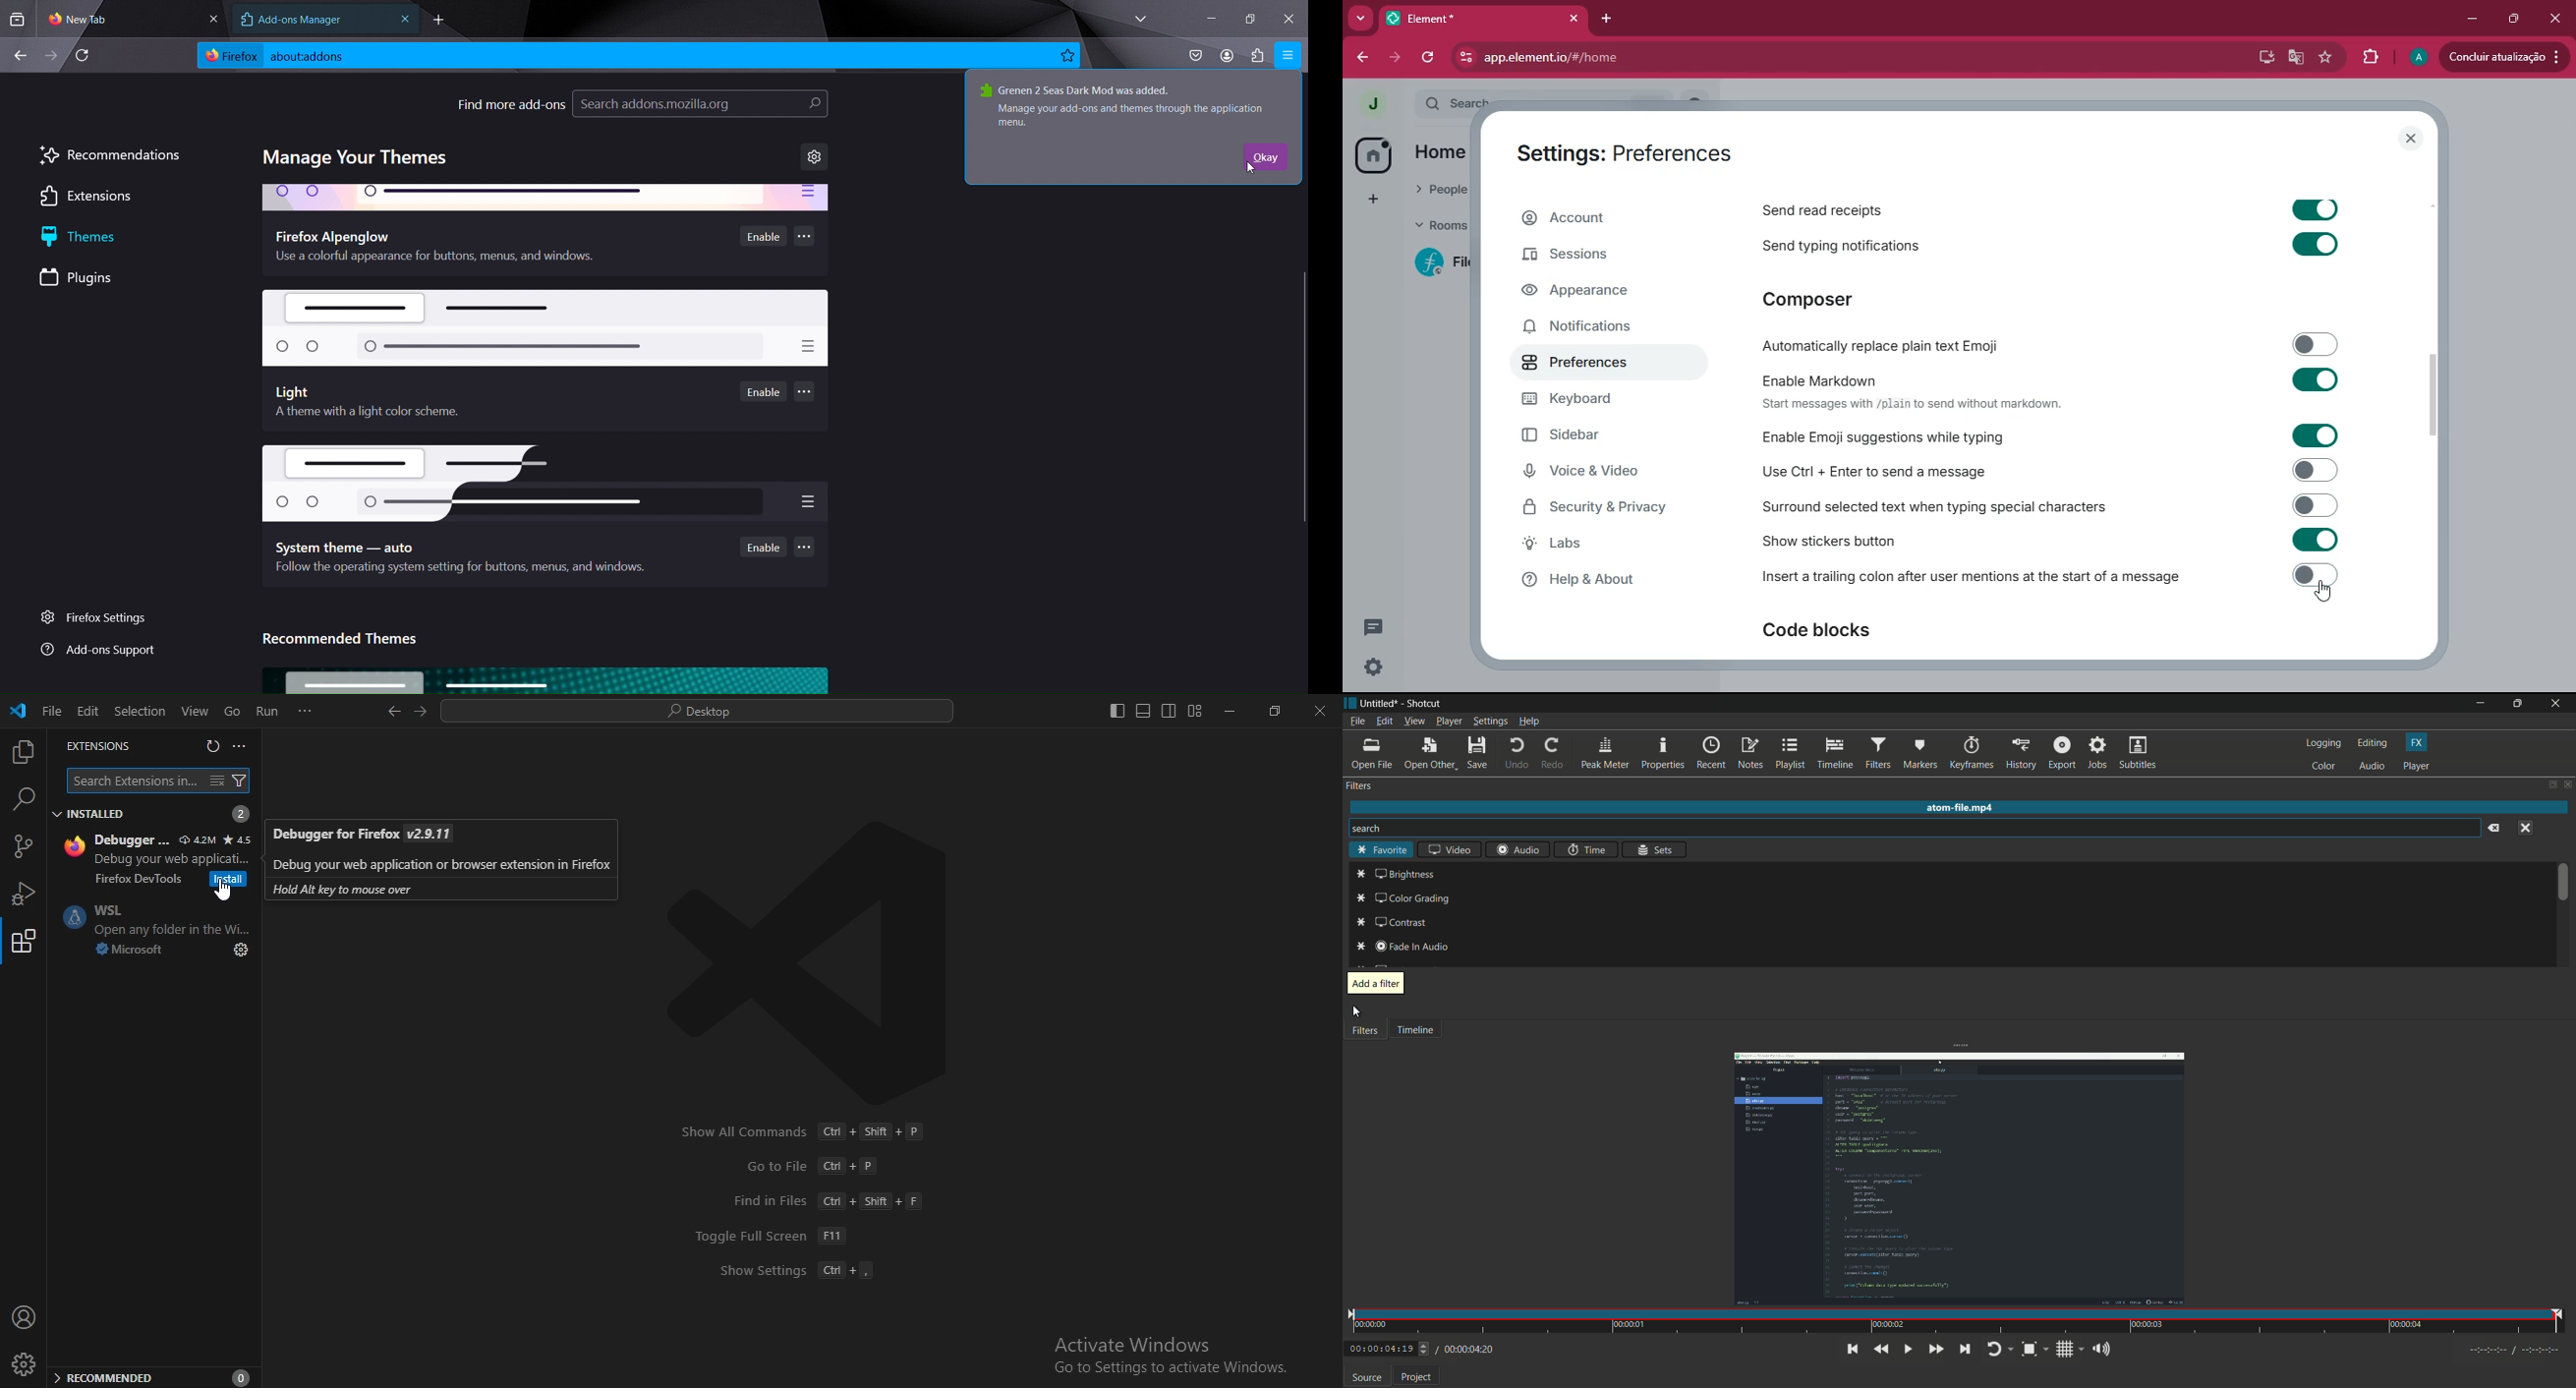 The height and width of the screenshot is (1400, 2576). Describe the element at coordinates (1366, 1035) in the screenshot. I see `Filters` at that location.